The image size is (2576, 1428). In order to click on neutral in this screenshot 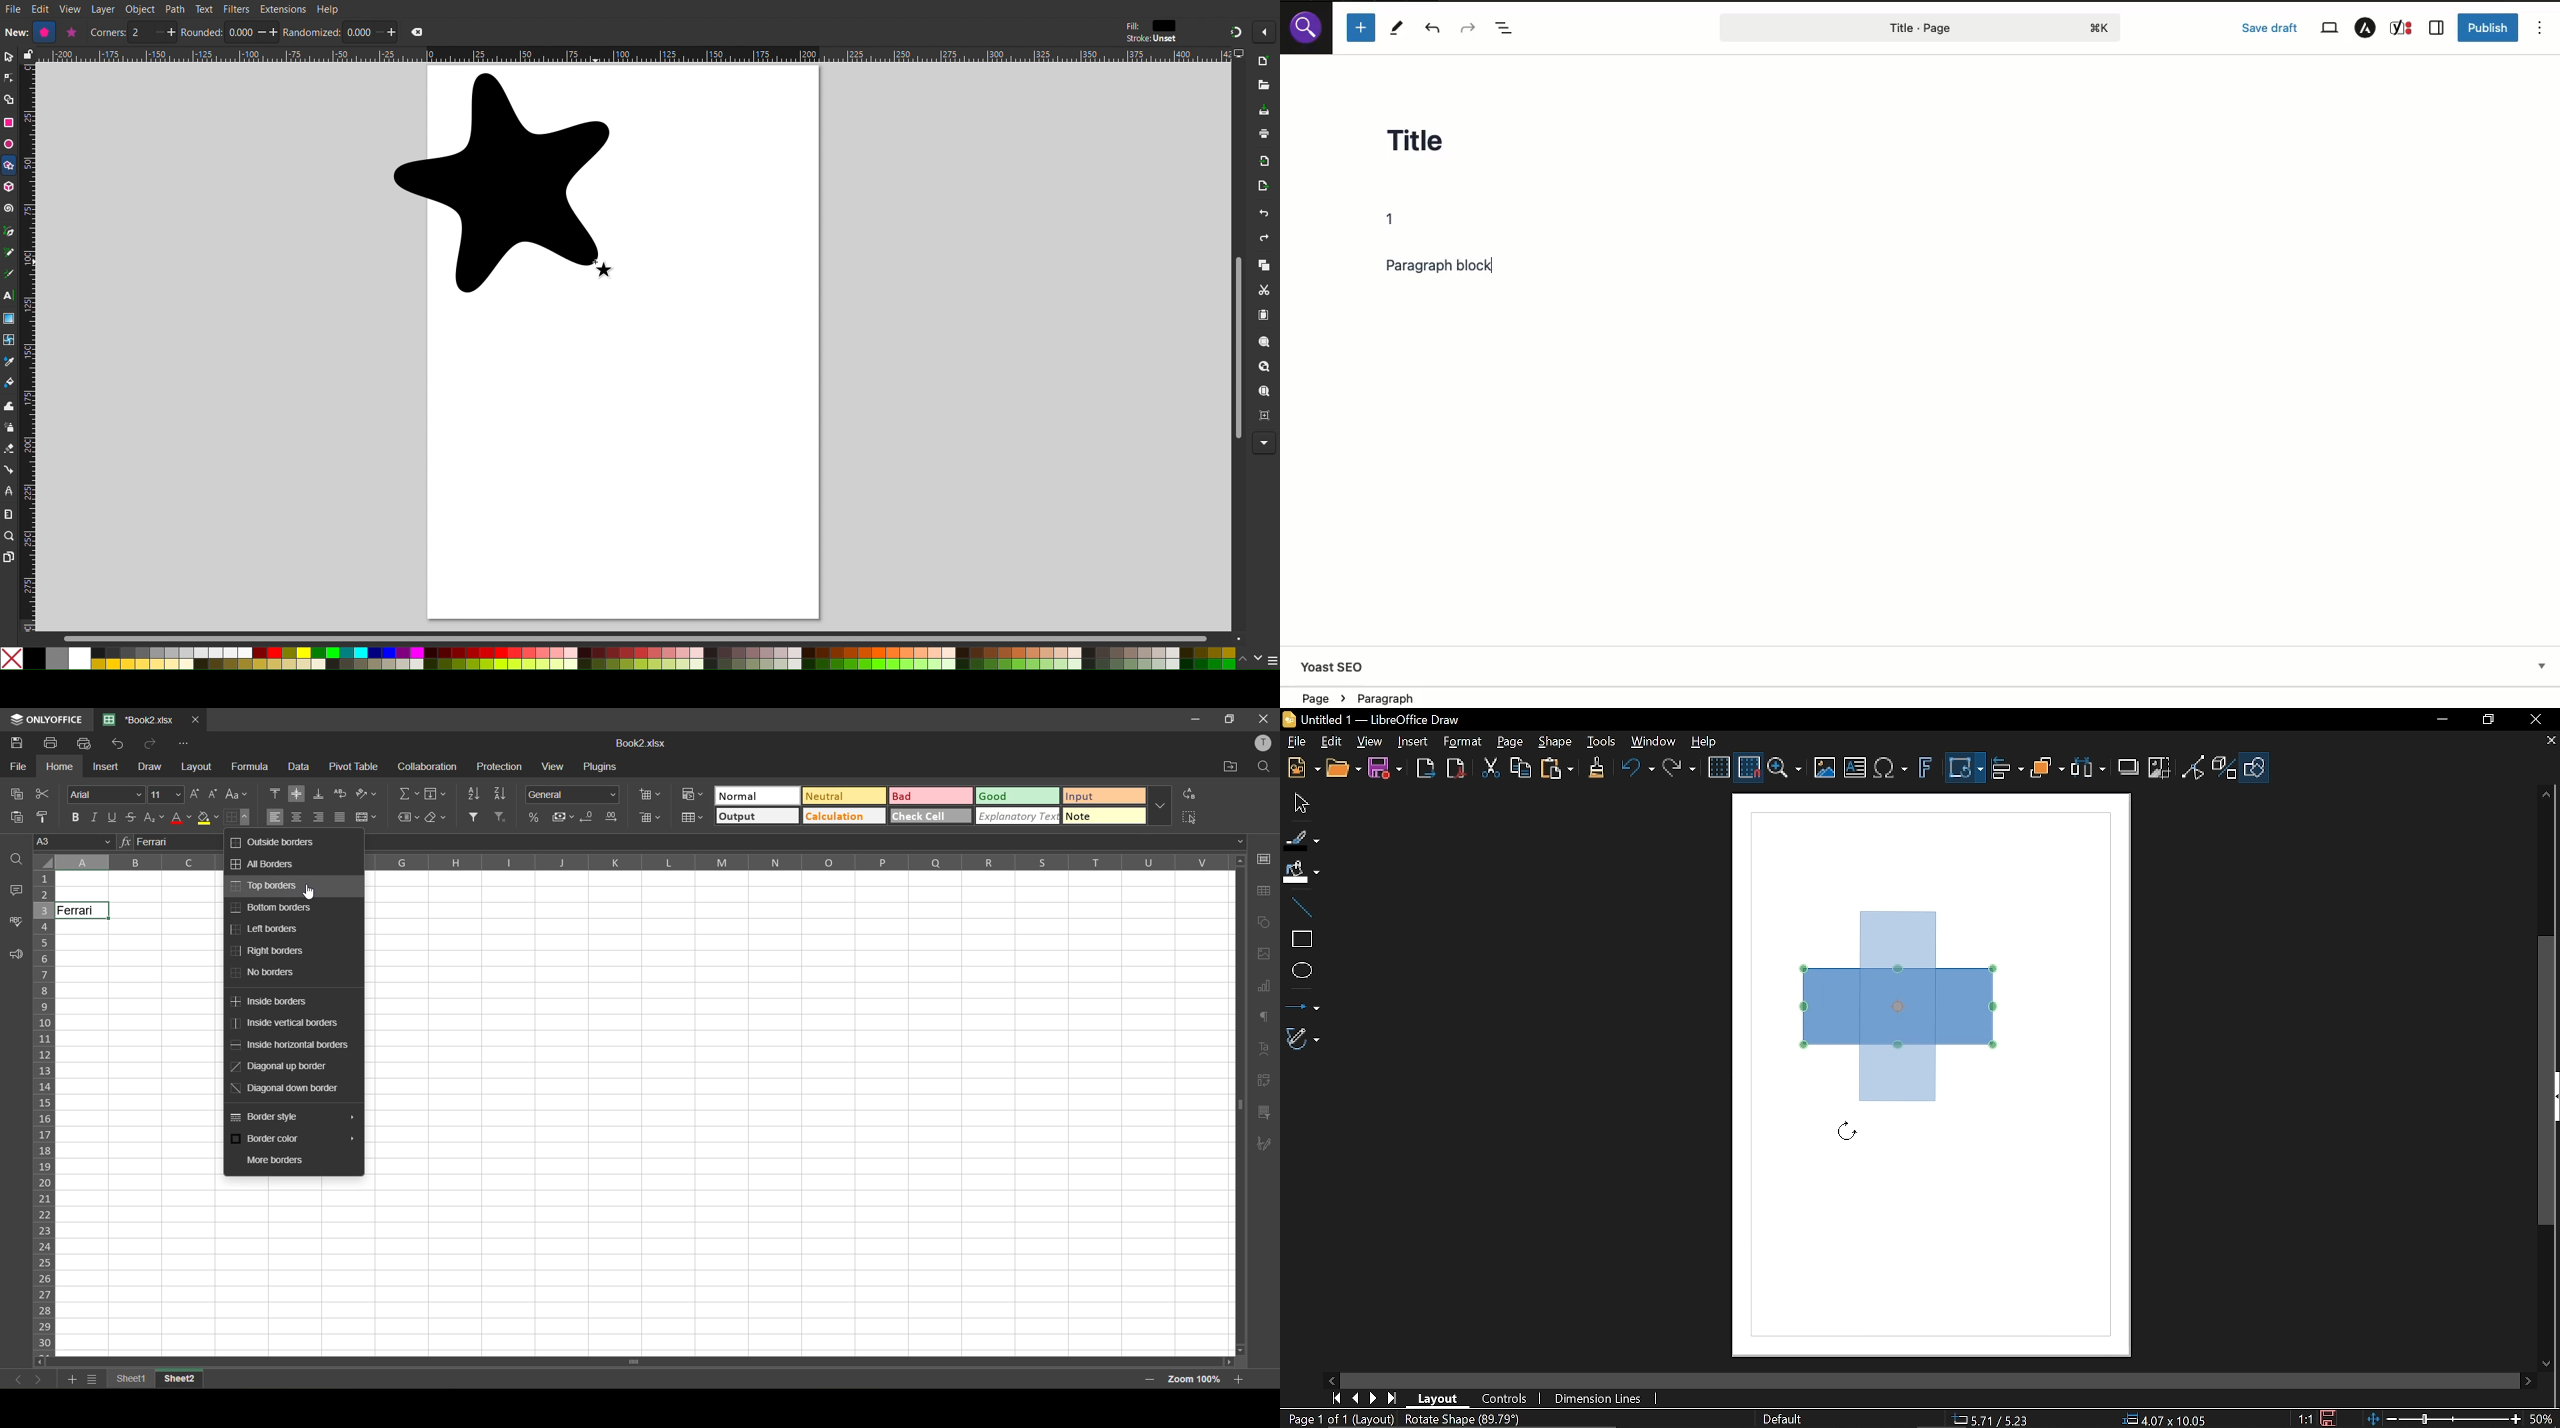, I will do `click(843, 795)`.